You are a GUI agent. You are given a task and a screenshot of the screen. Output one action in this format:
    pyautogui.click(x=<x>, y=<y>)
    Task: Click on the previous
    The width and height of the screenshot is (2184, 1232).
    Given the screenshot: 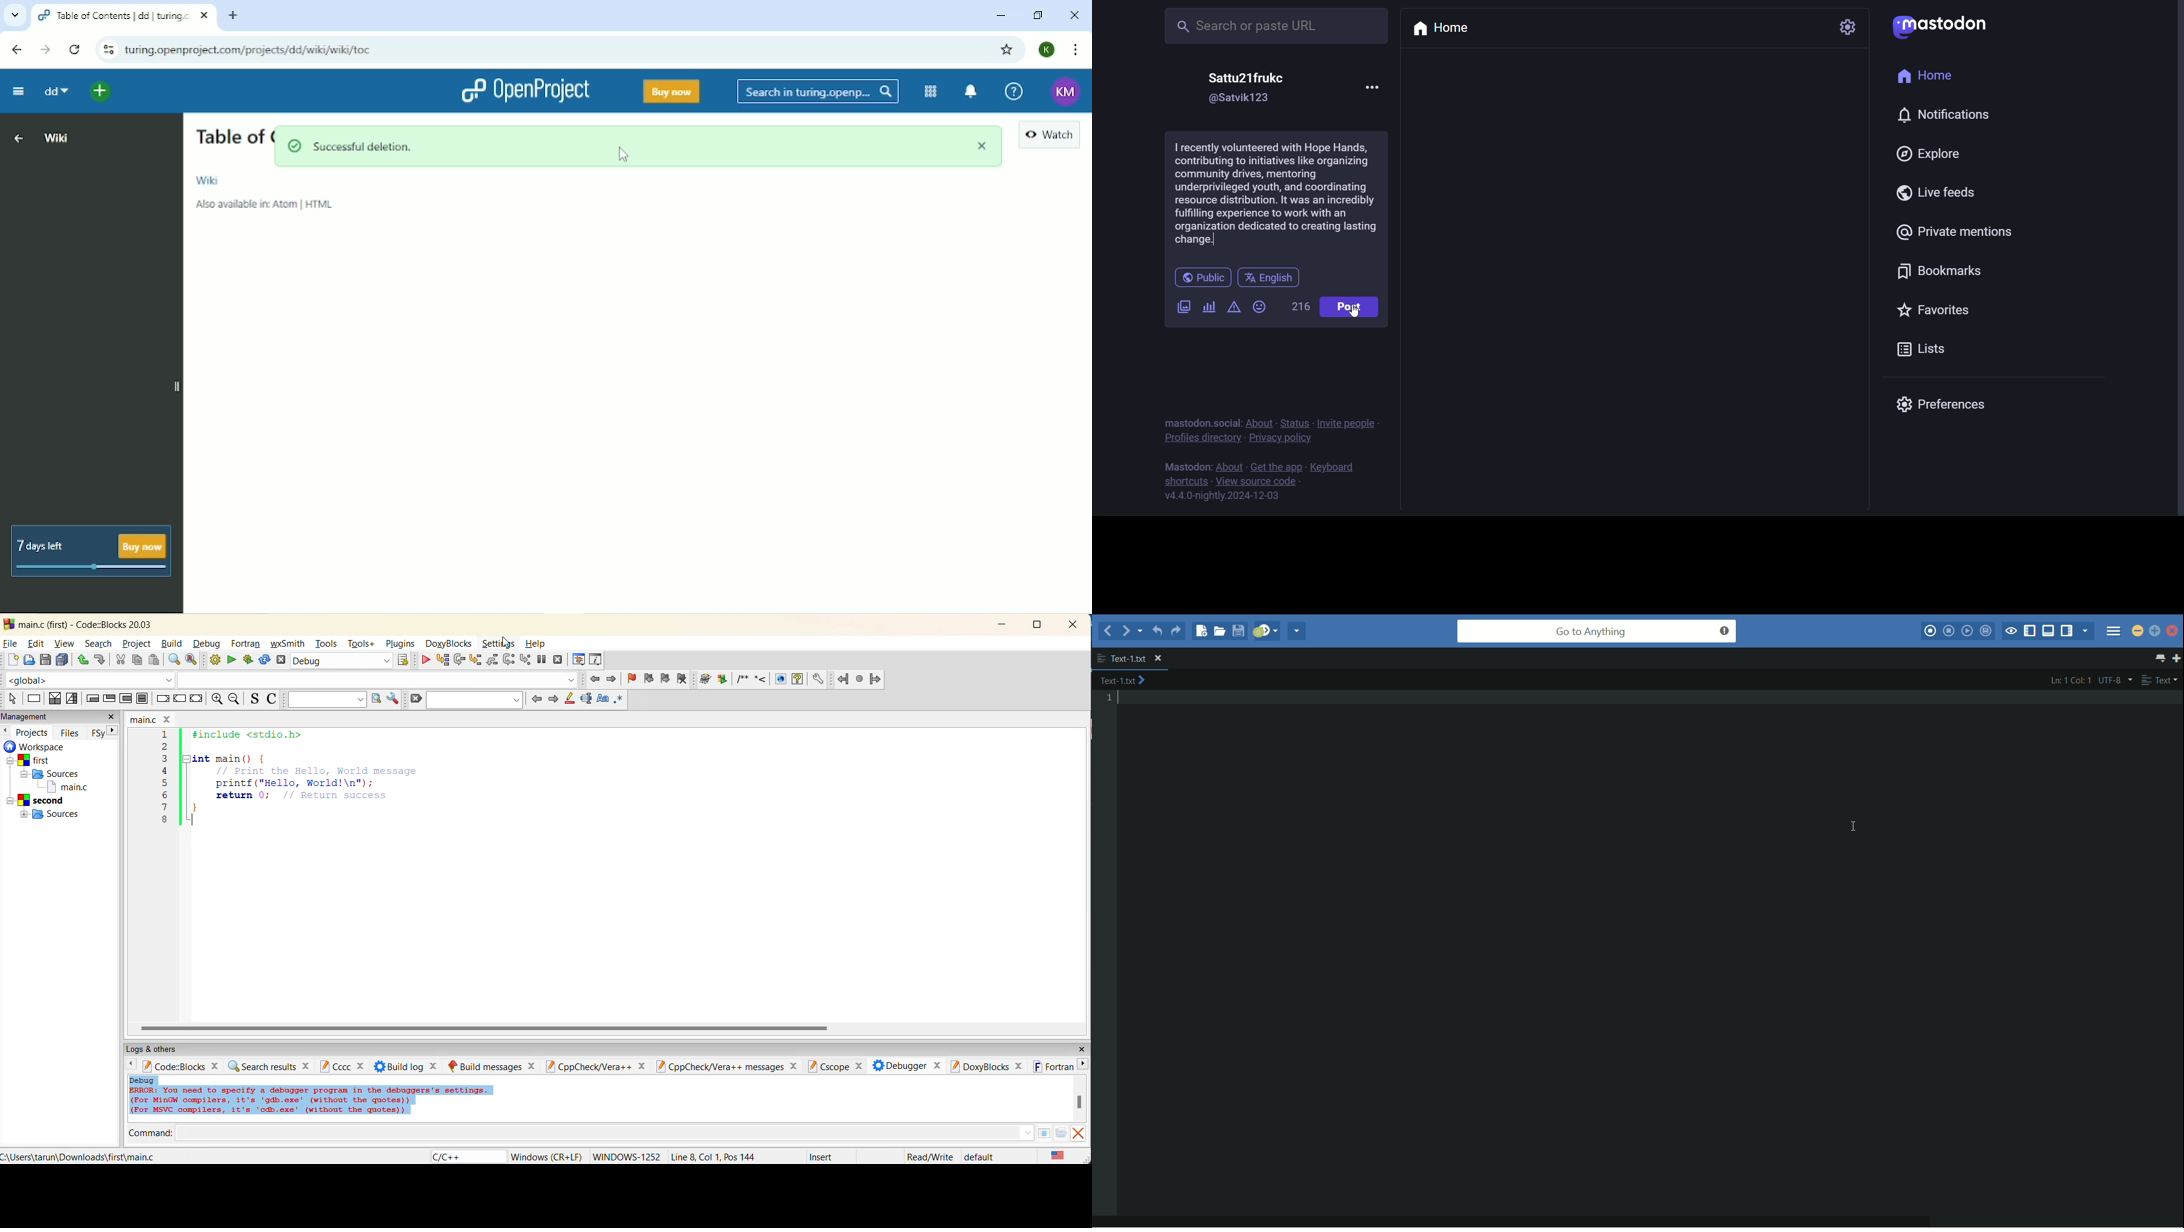 What is the action you would take?
    pyautogui.click(x=7, y=731)
    